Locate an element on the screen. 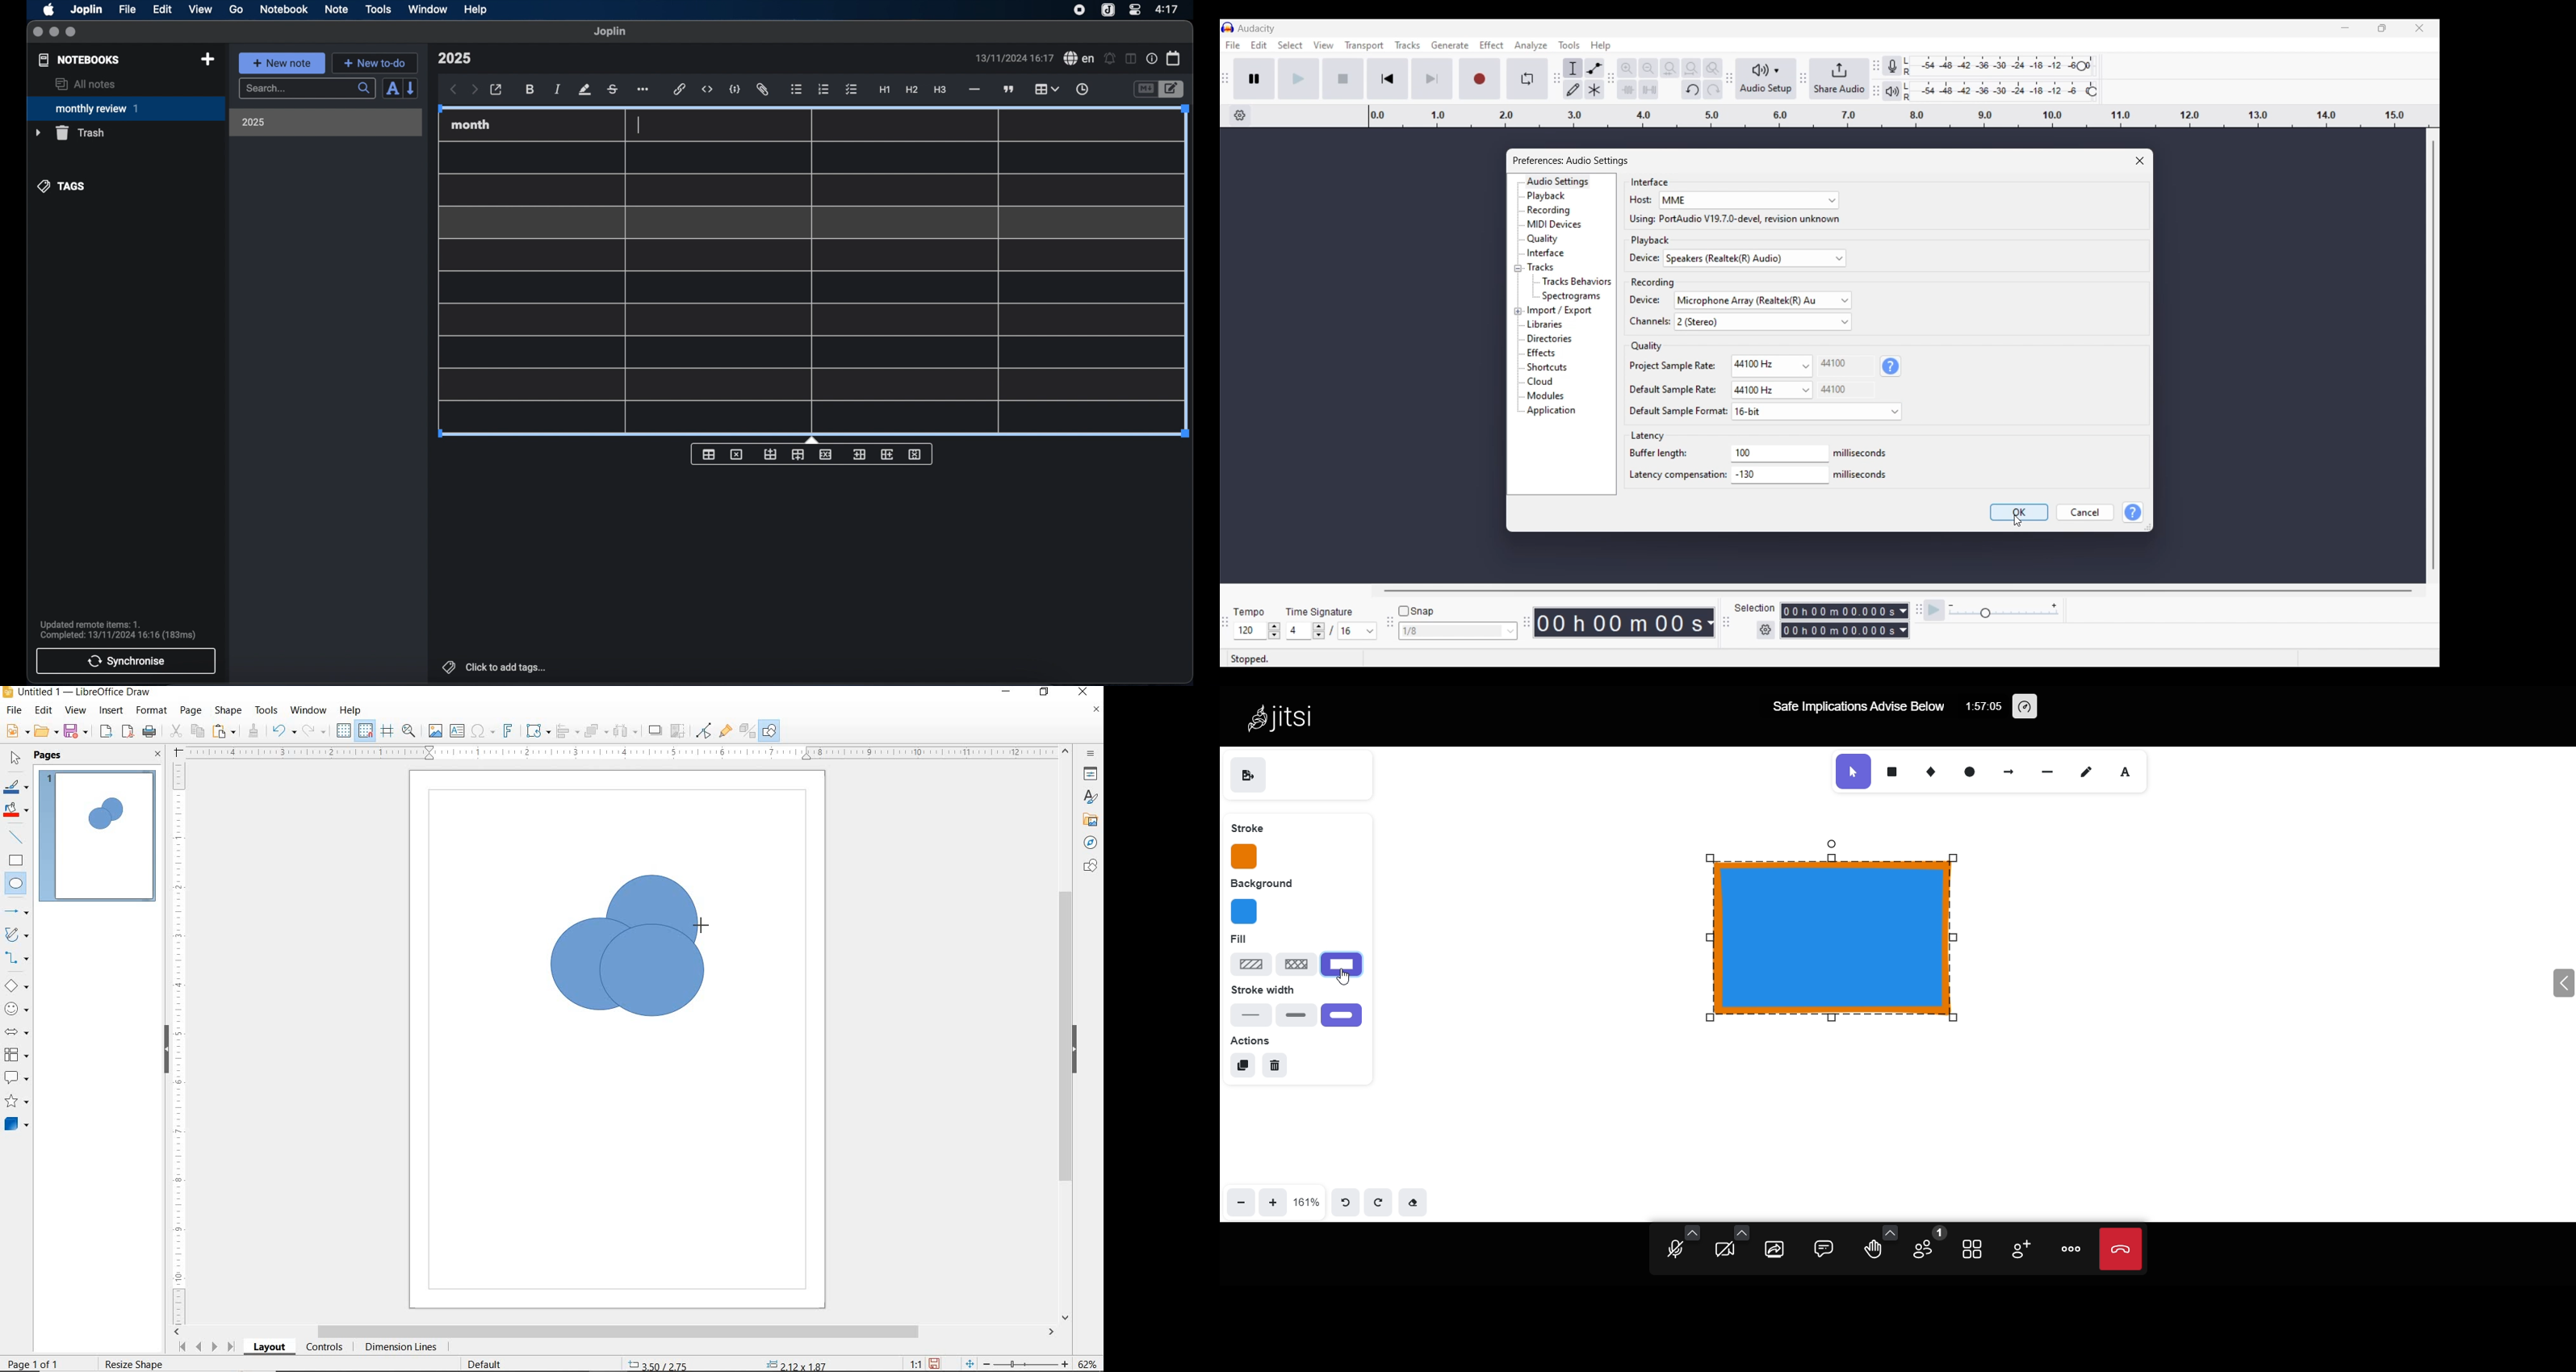  CLOSE DOCUMENT is located at coordinates (1096, 711).